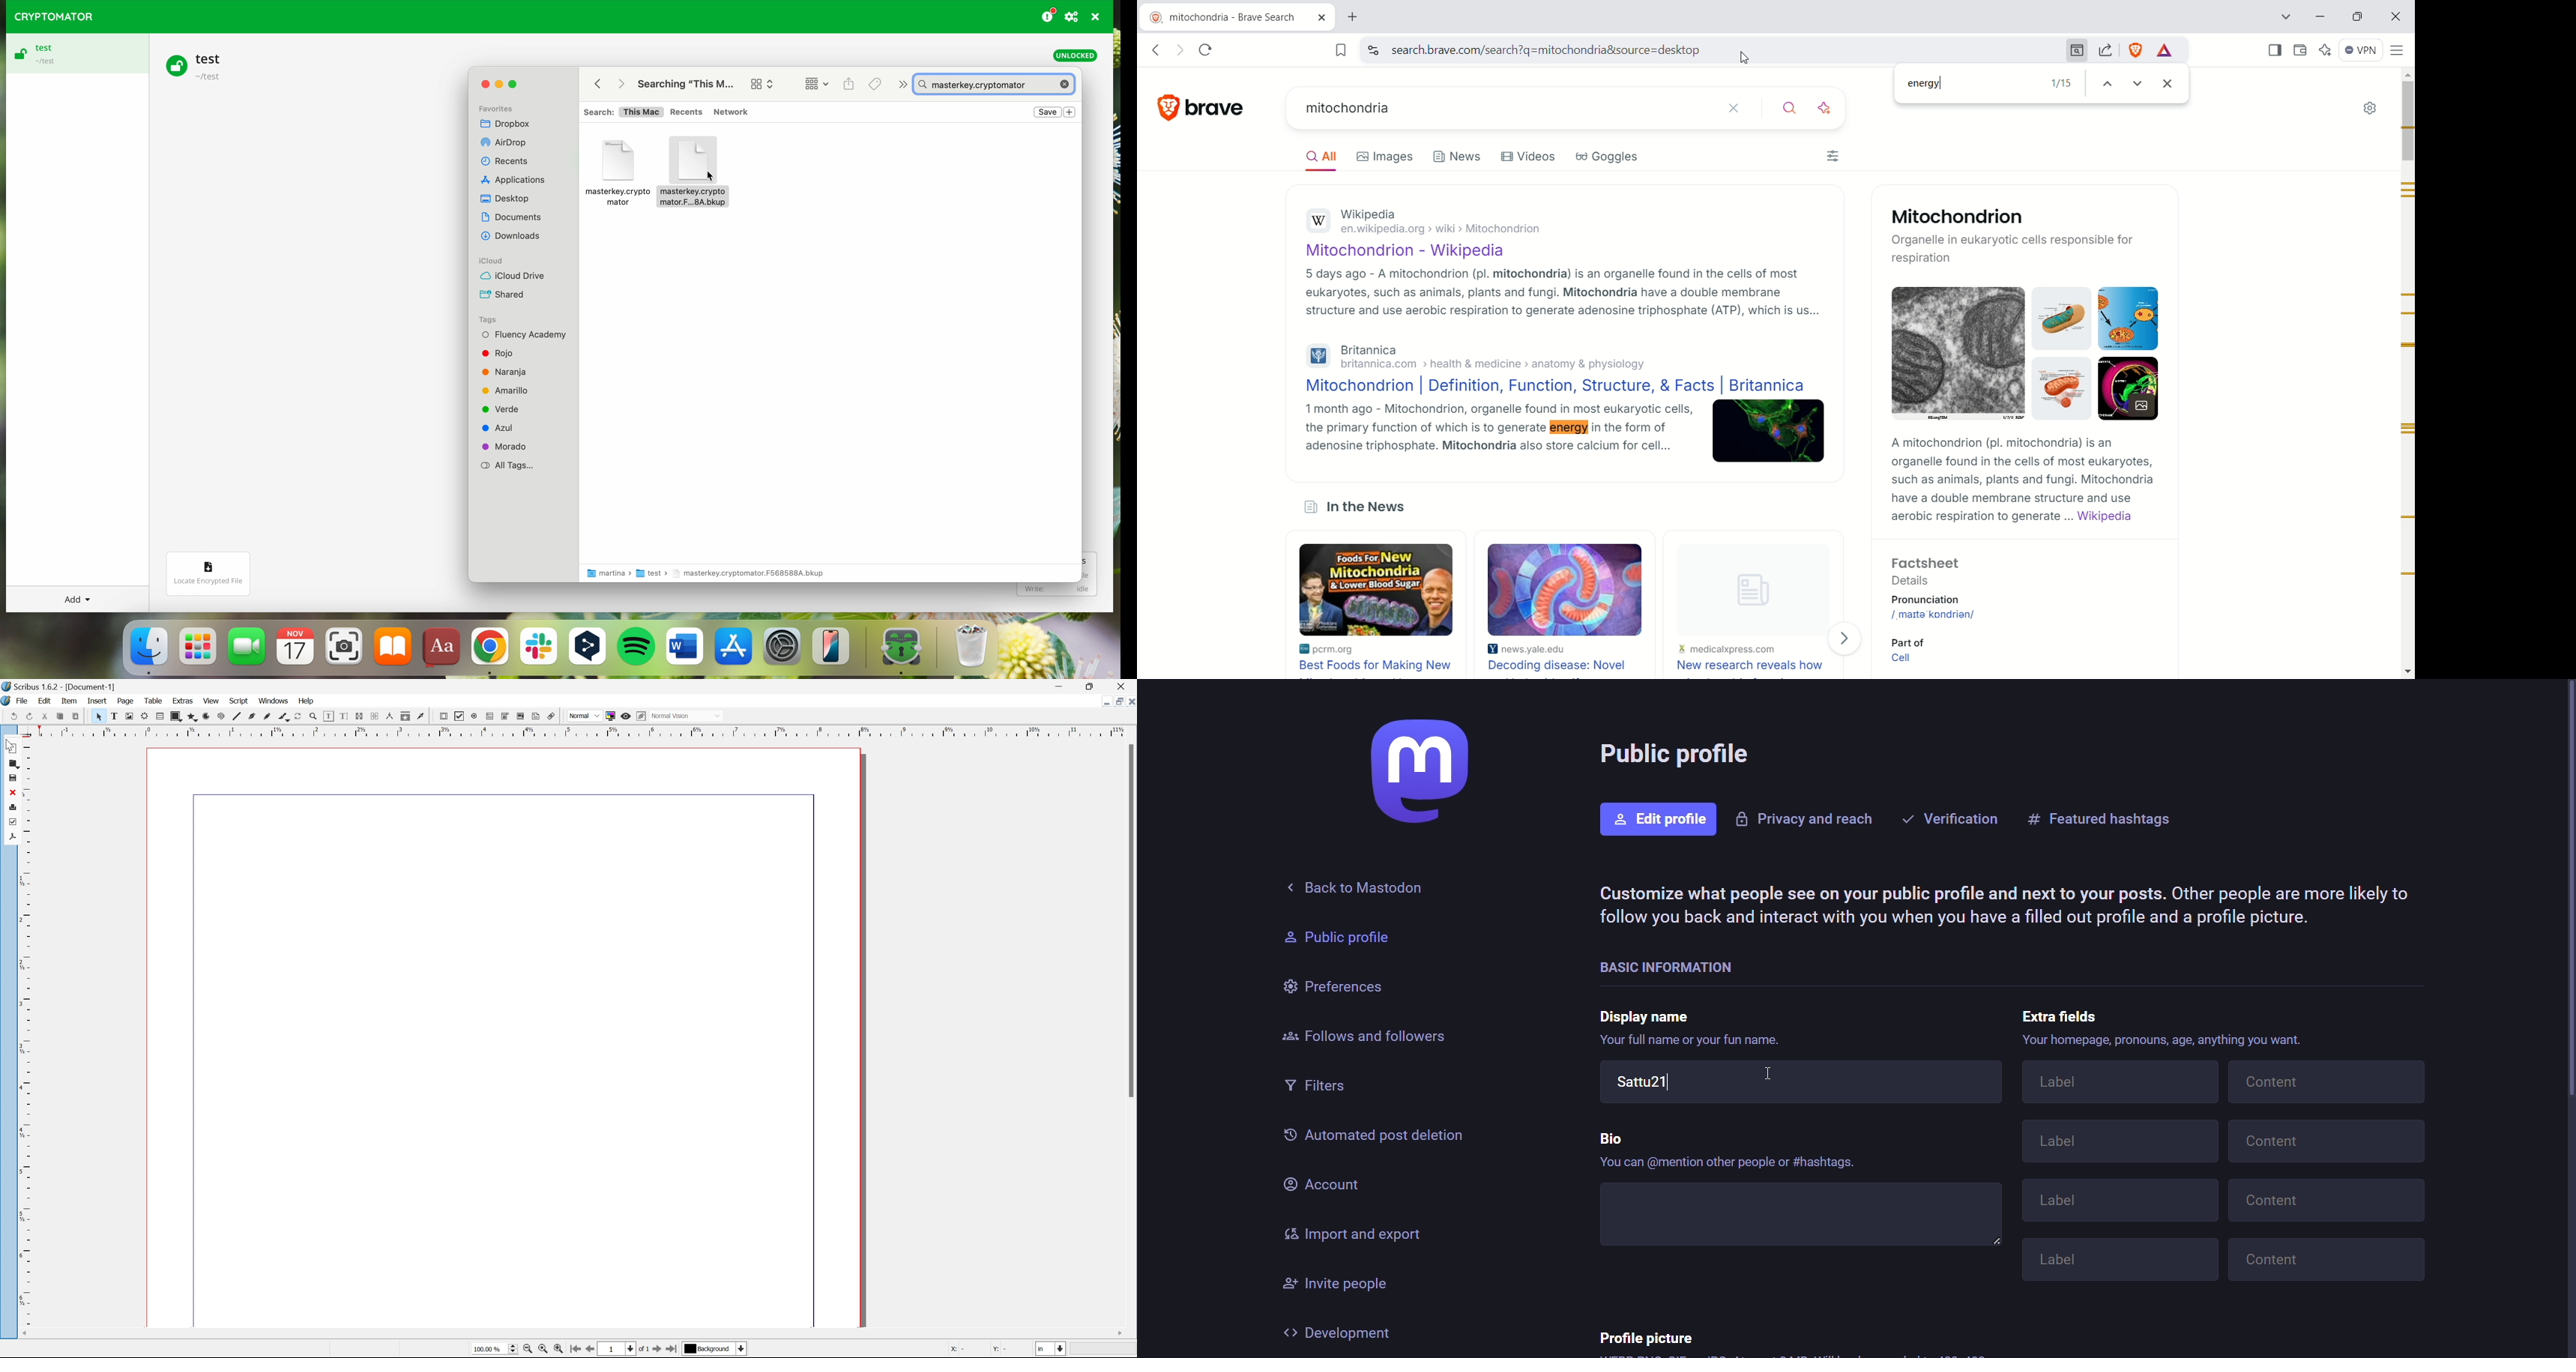 This screenshot has width=2576, height=1372. I want to click on bezier curve, so click(358, 715).